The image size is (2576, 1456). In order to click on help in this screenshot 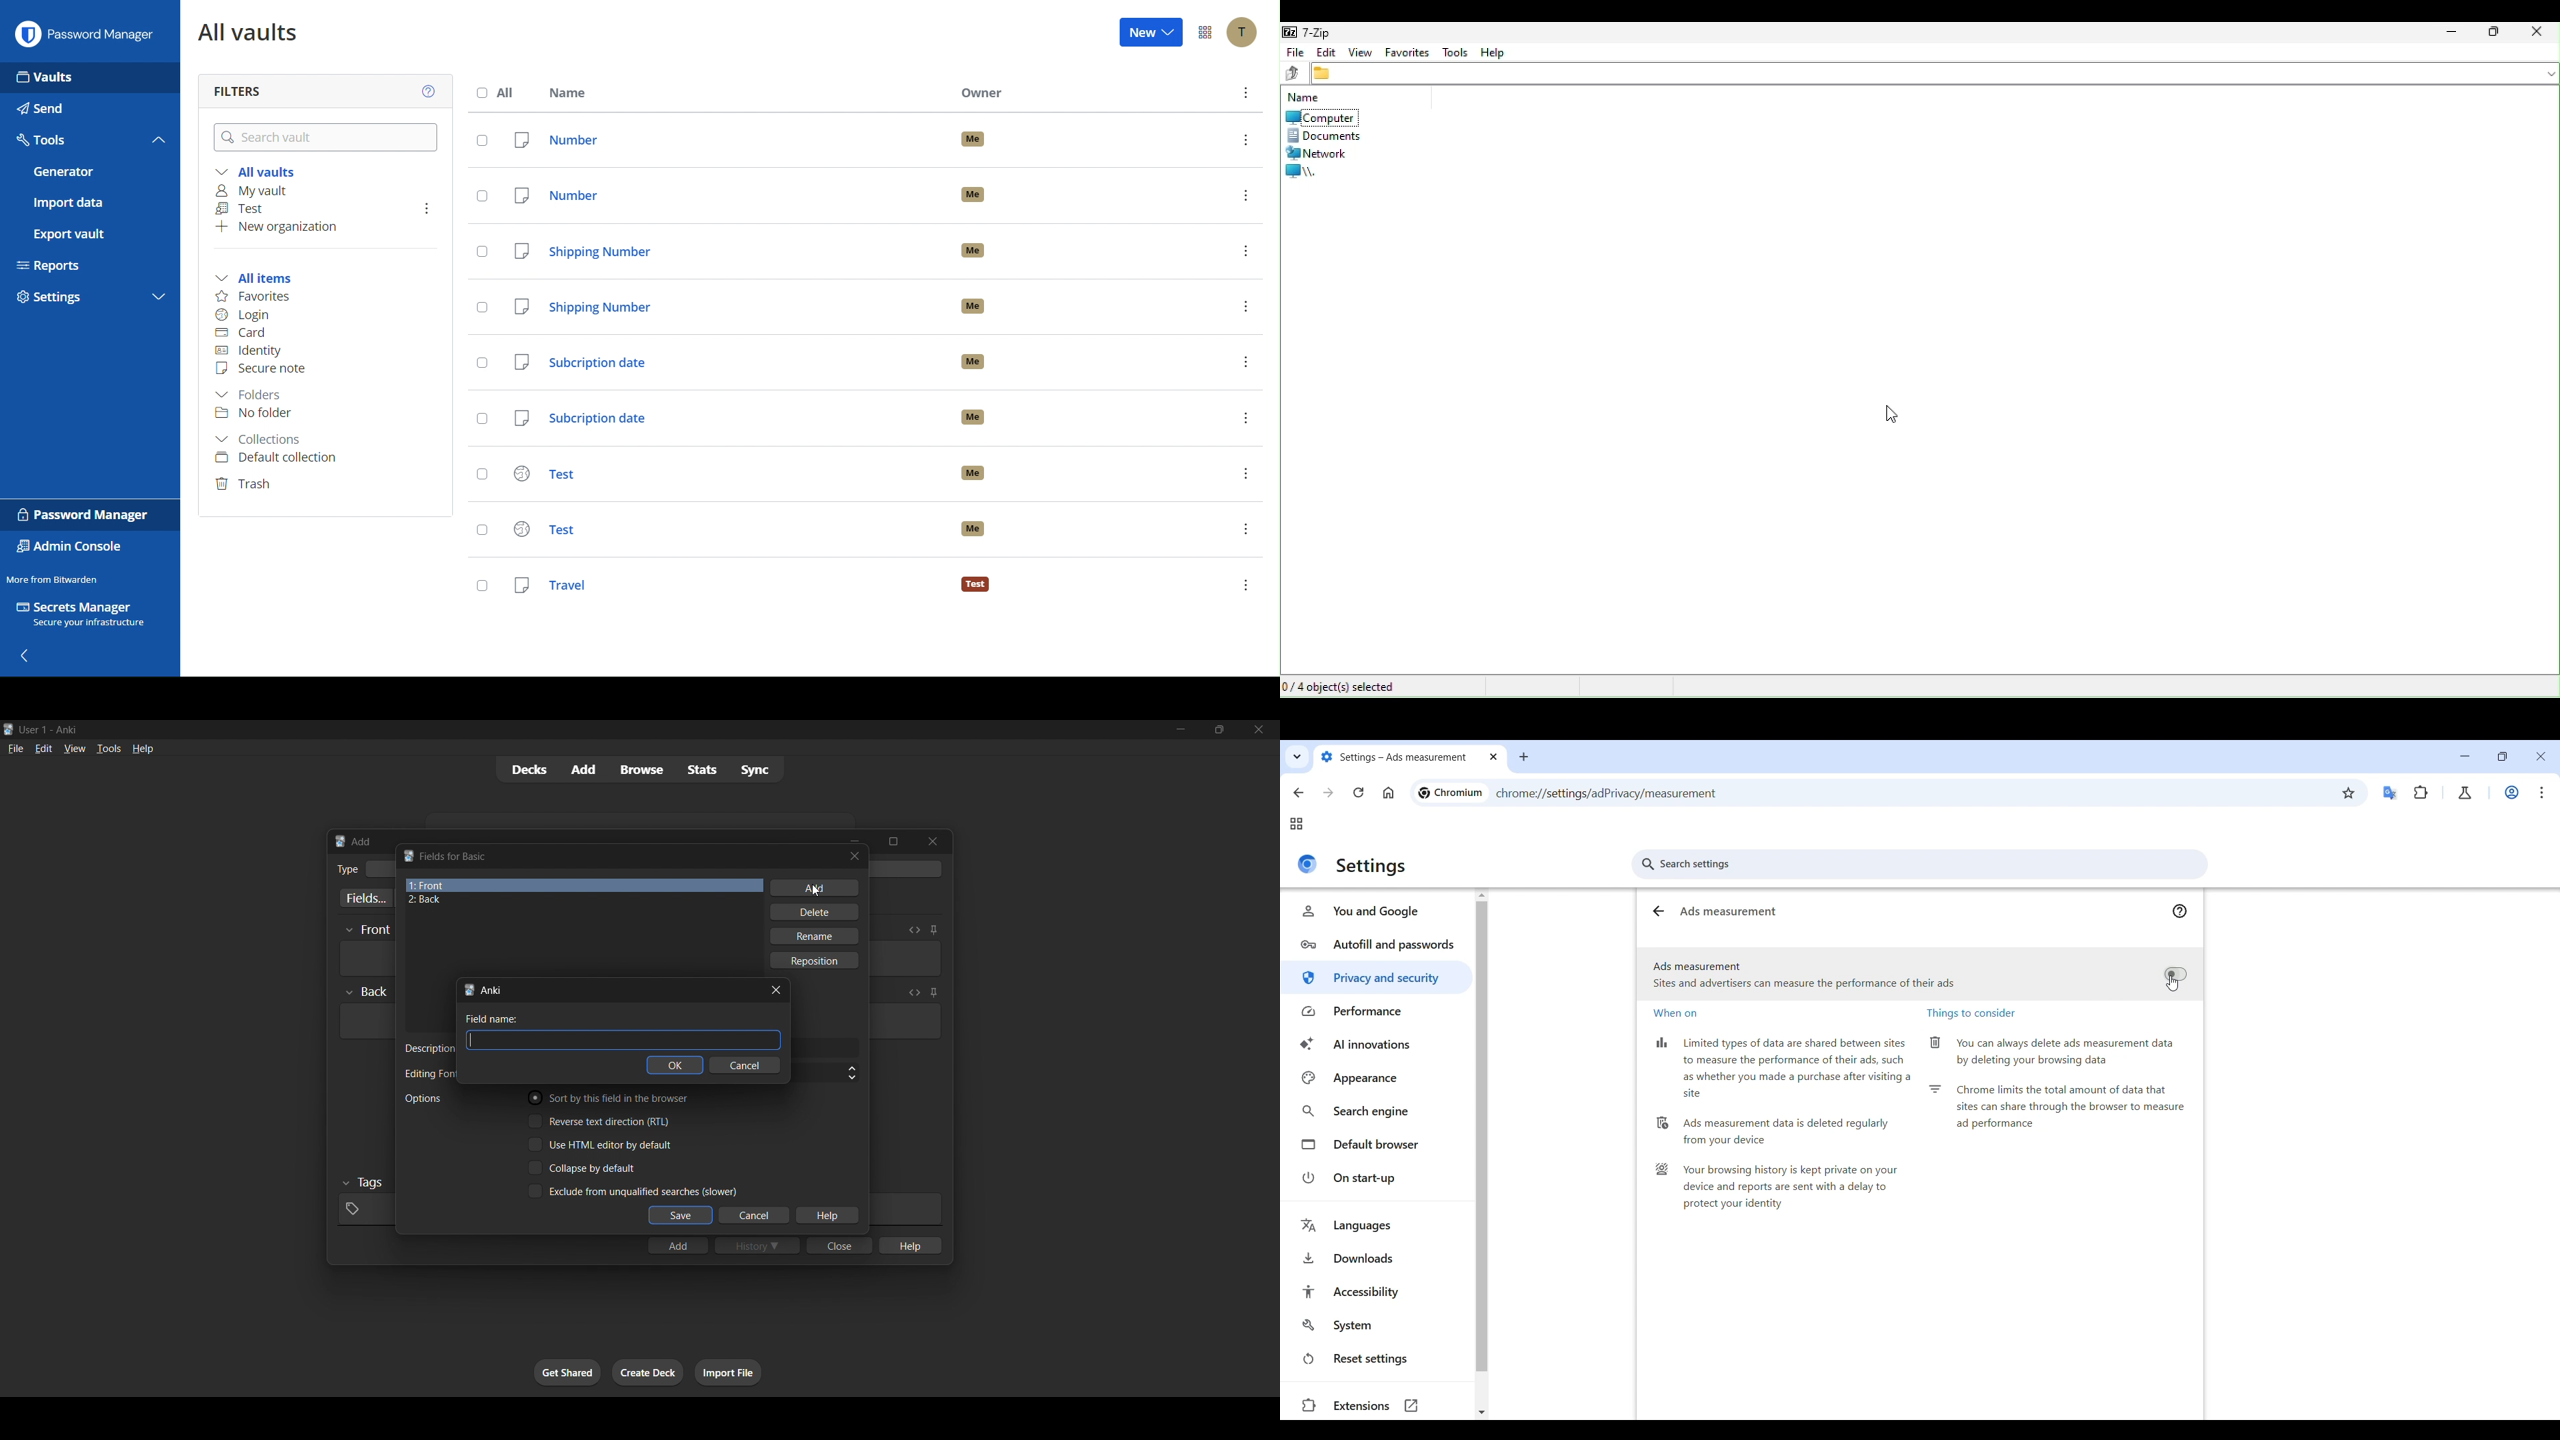, I will do `click(827, 1216)`.